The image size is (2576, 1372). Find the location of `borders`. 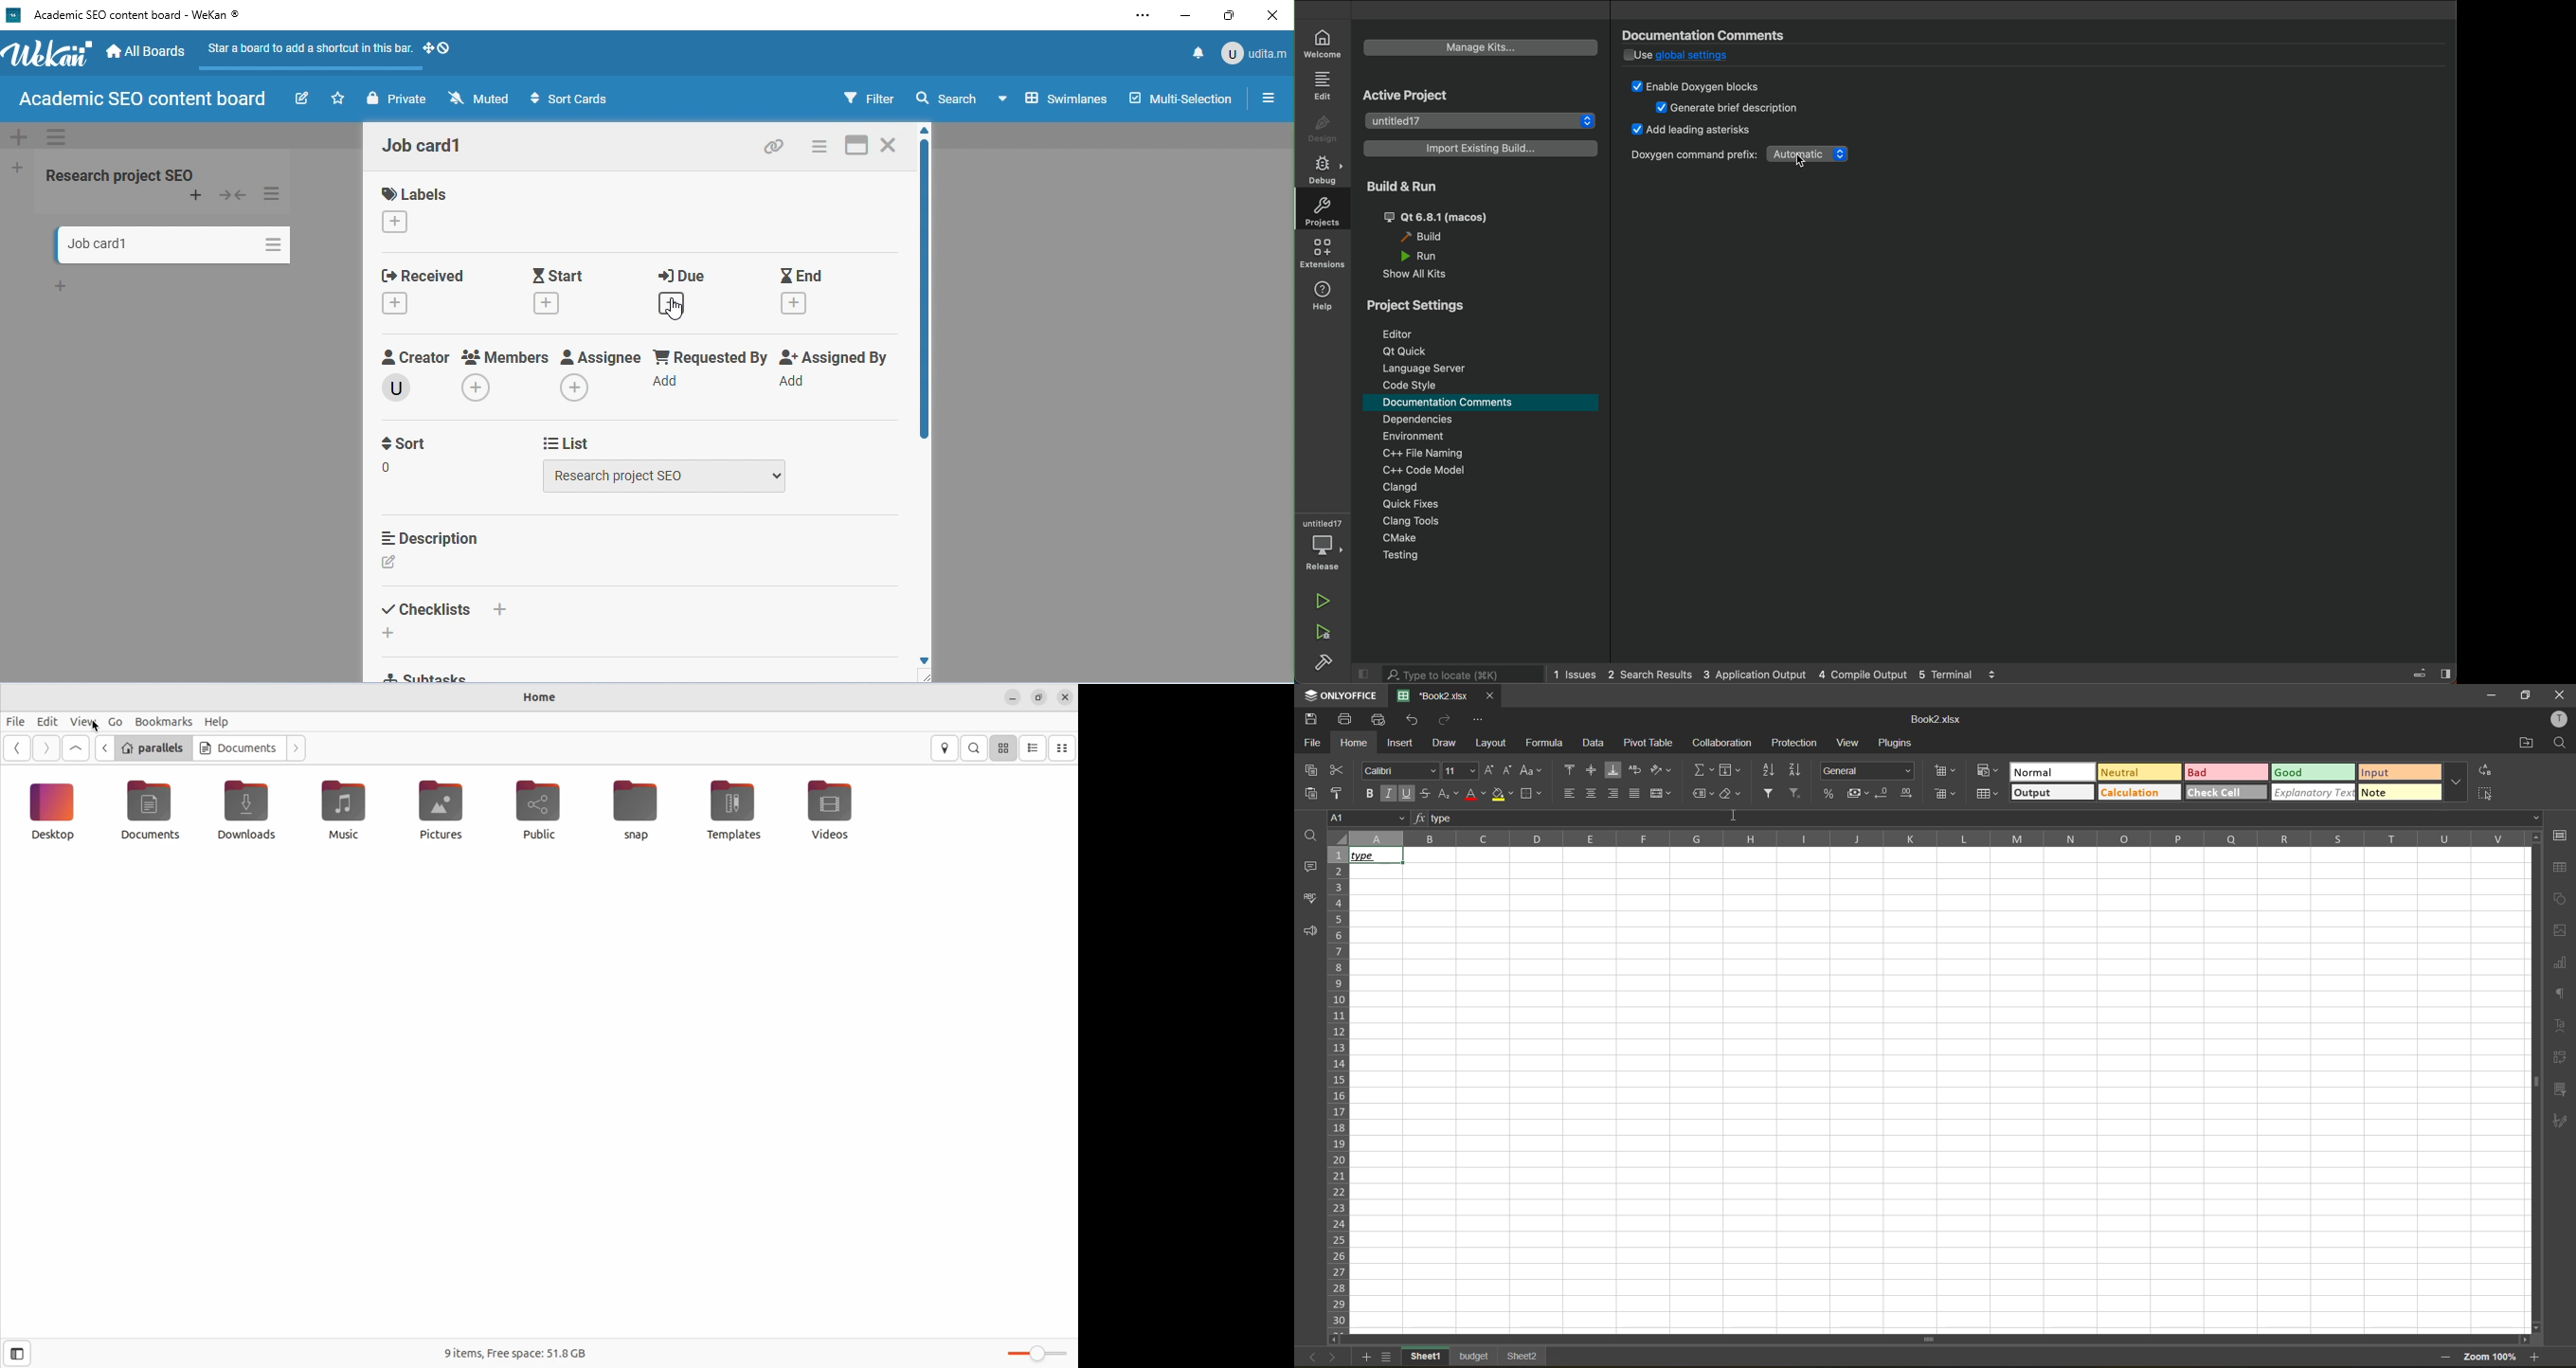

borders is located at coordinates (1531, 796).